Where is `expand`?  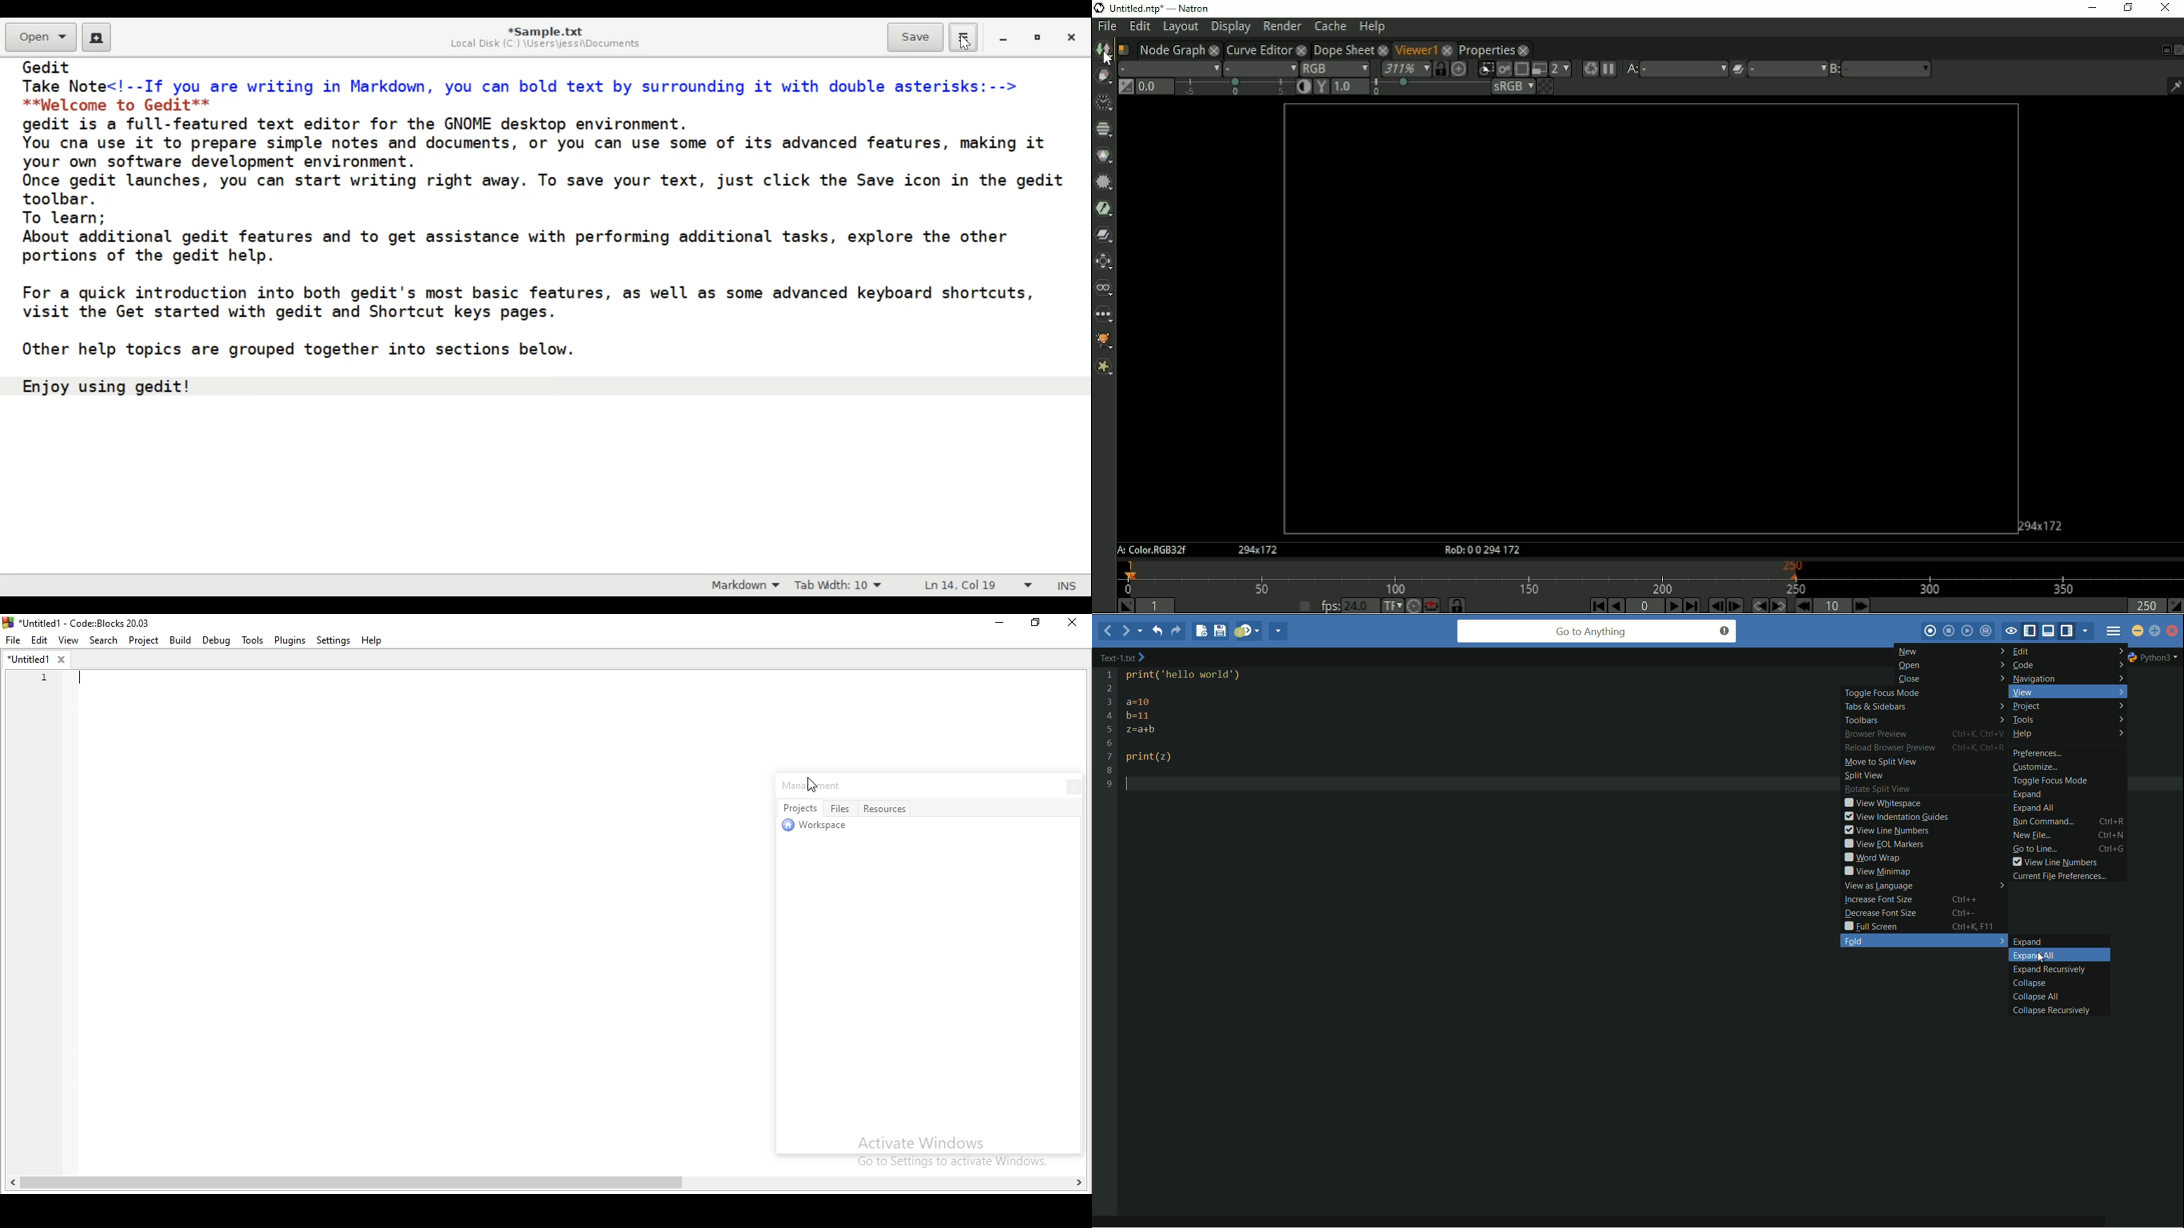 expand is located at coordinates (2028, 942).